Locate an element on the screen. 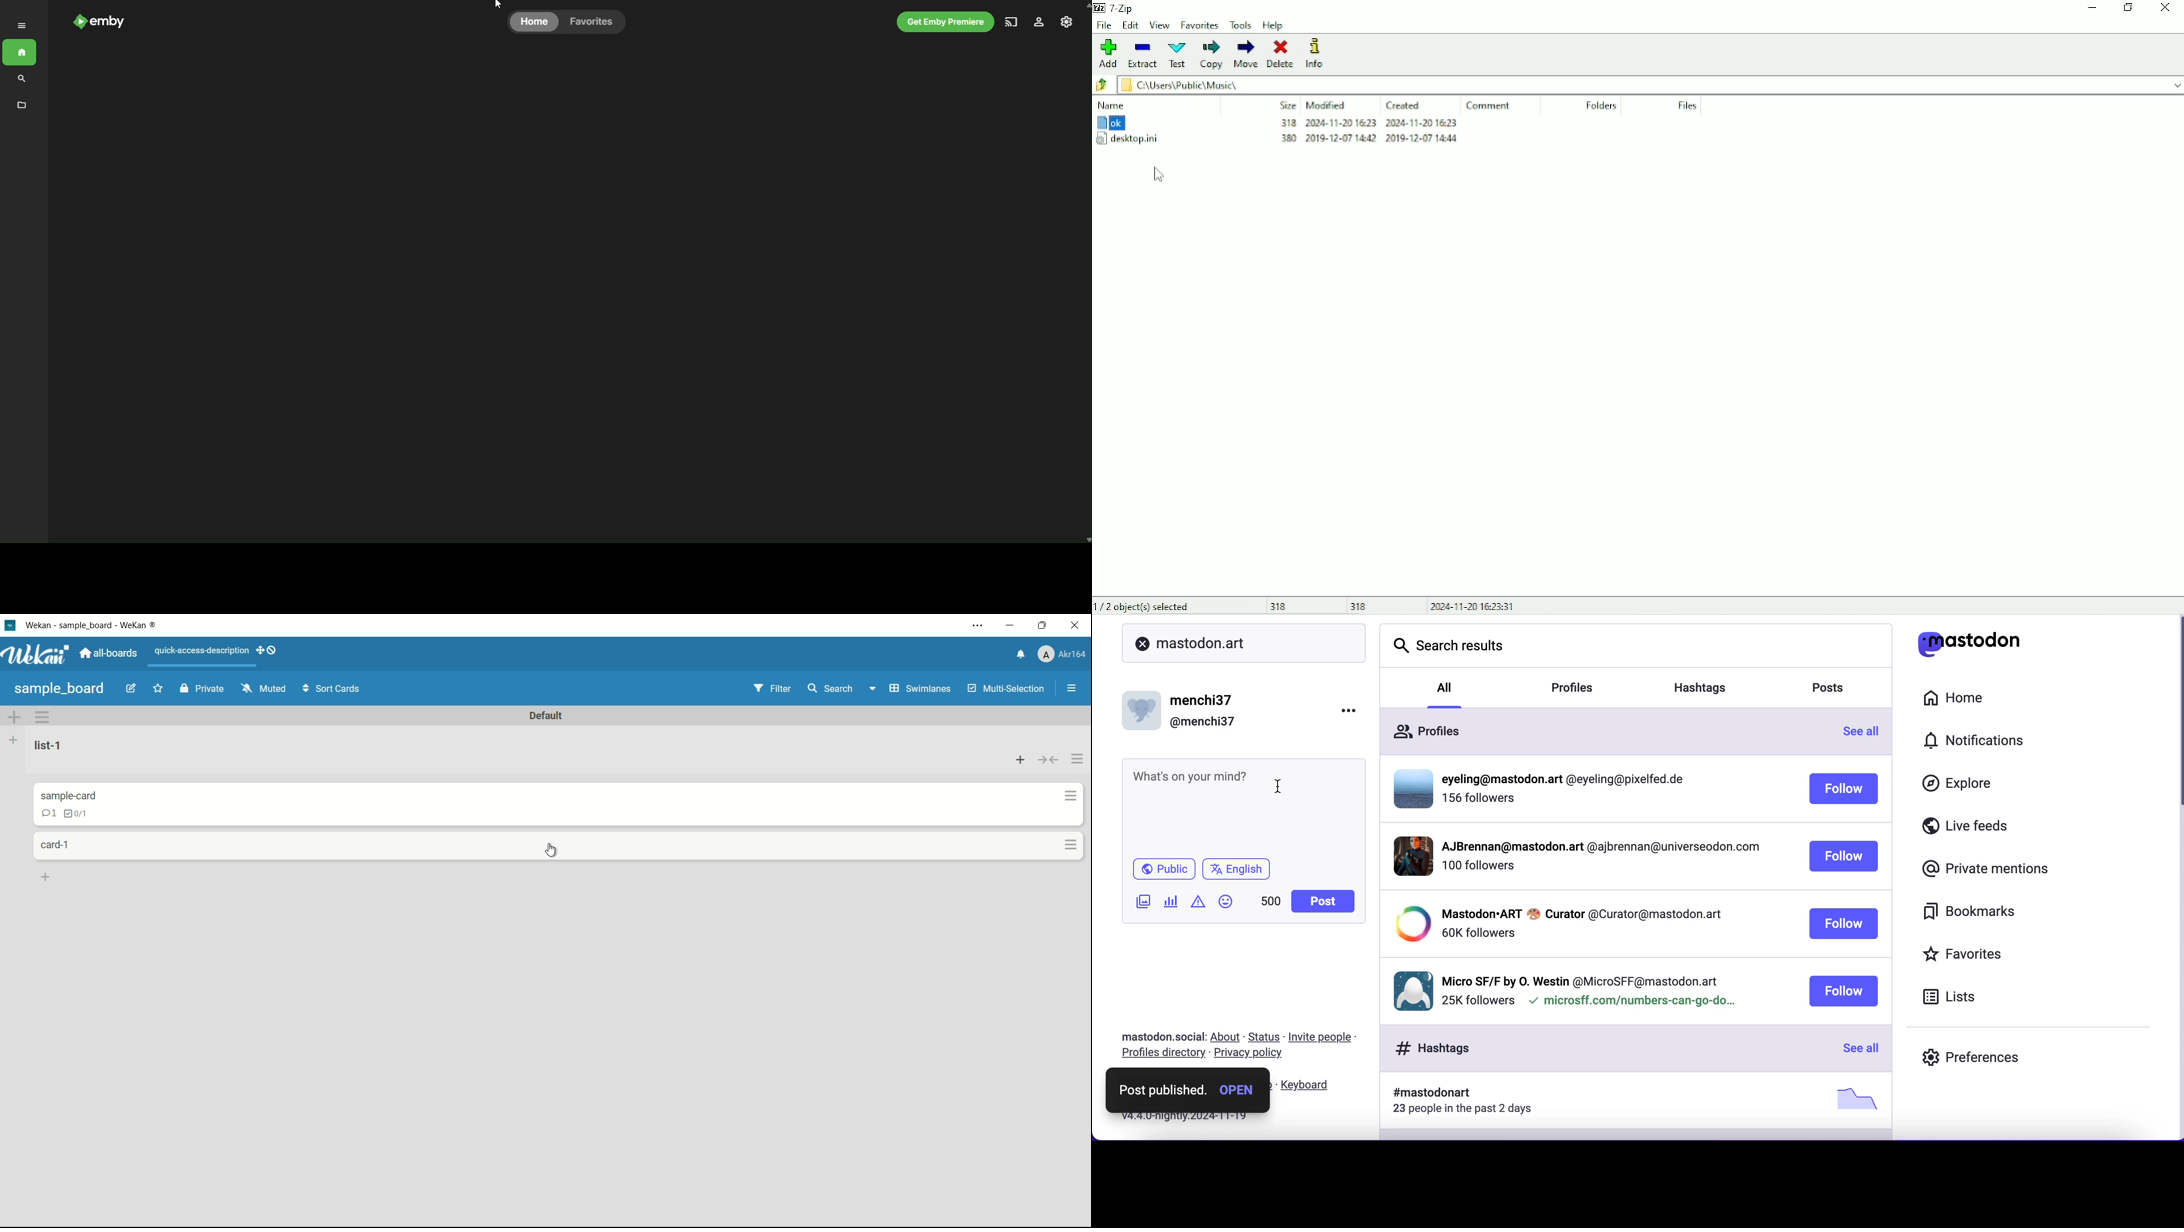 The height and width of the screenshot is (1232, 2184). default is located at coordinates (547, 716).